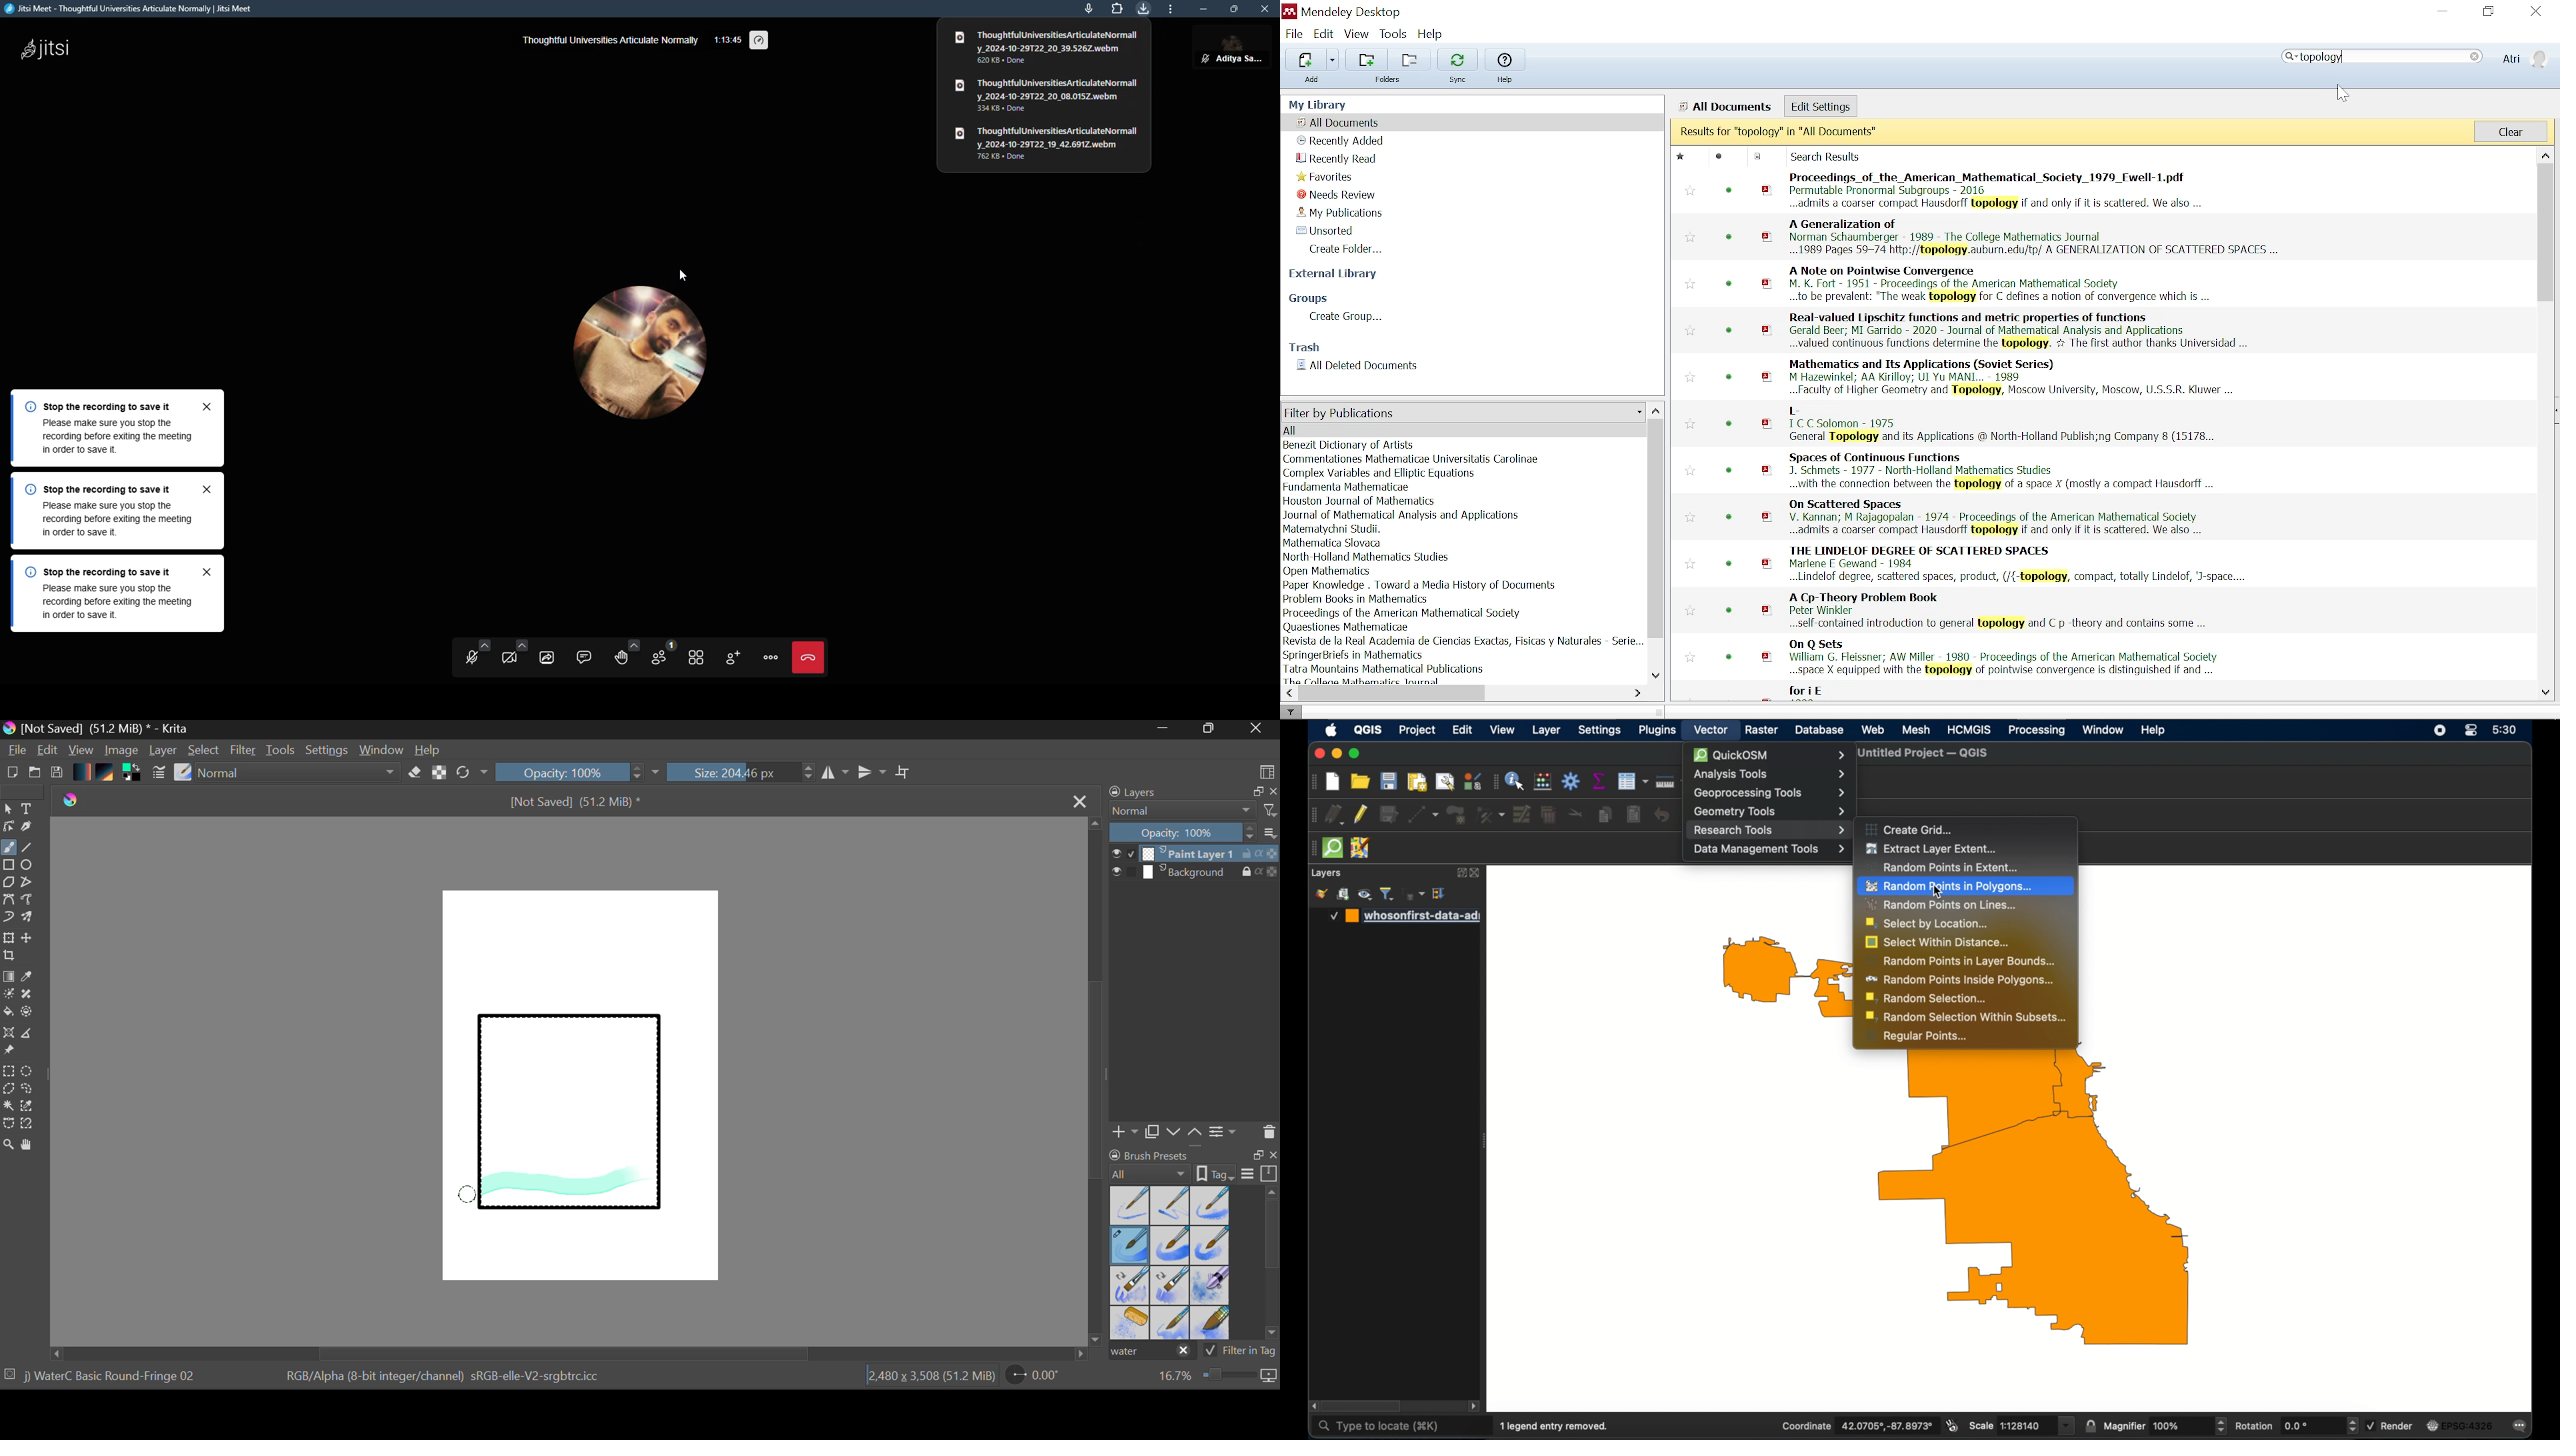  Describe the element at coordinates (1731, 237) in the screenshot. I see `read` at that location.